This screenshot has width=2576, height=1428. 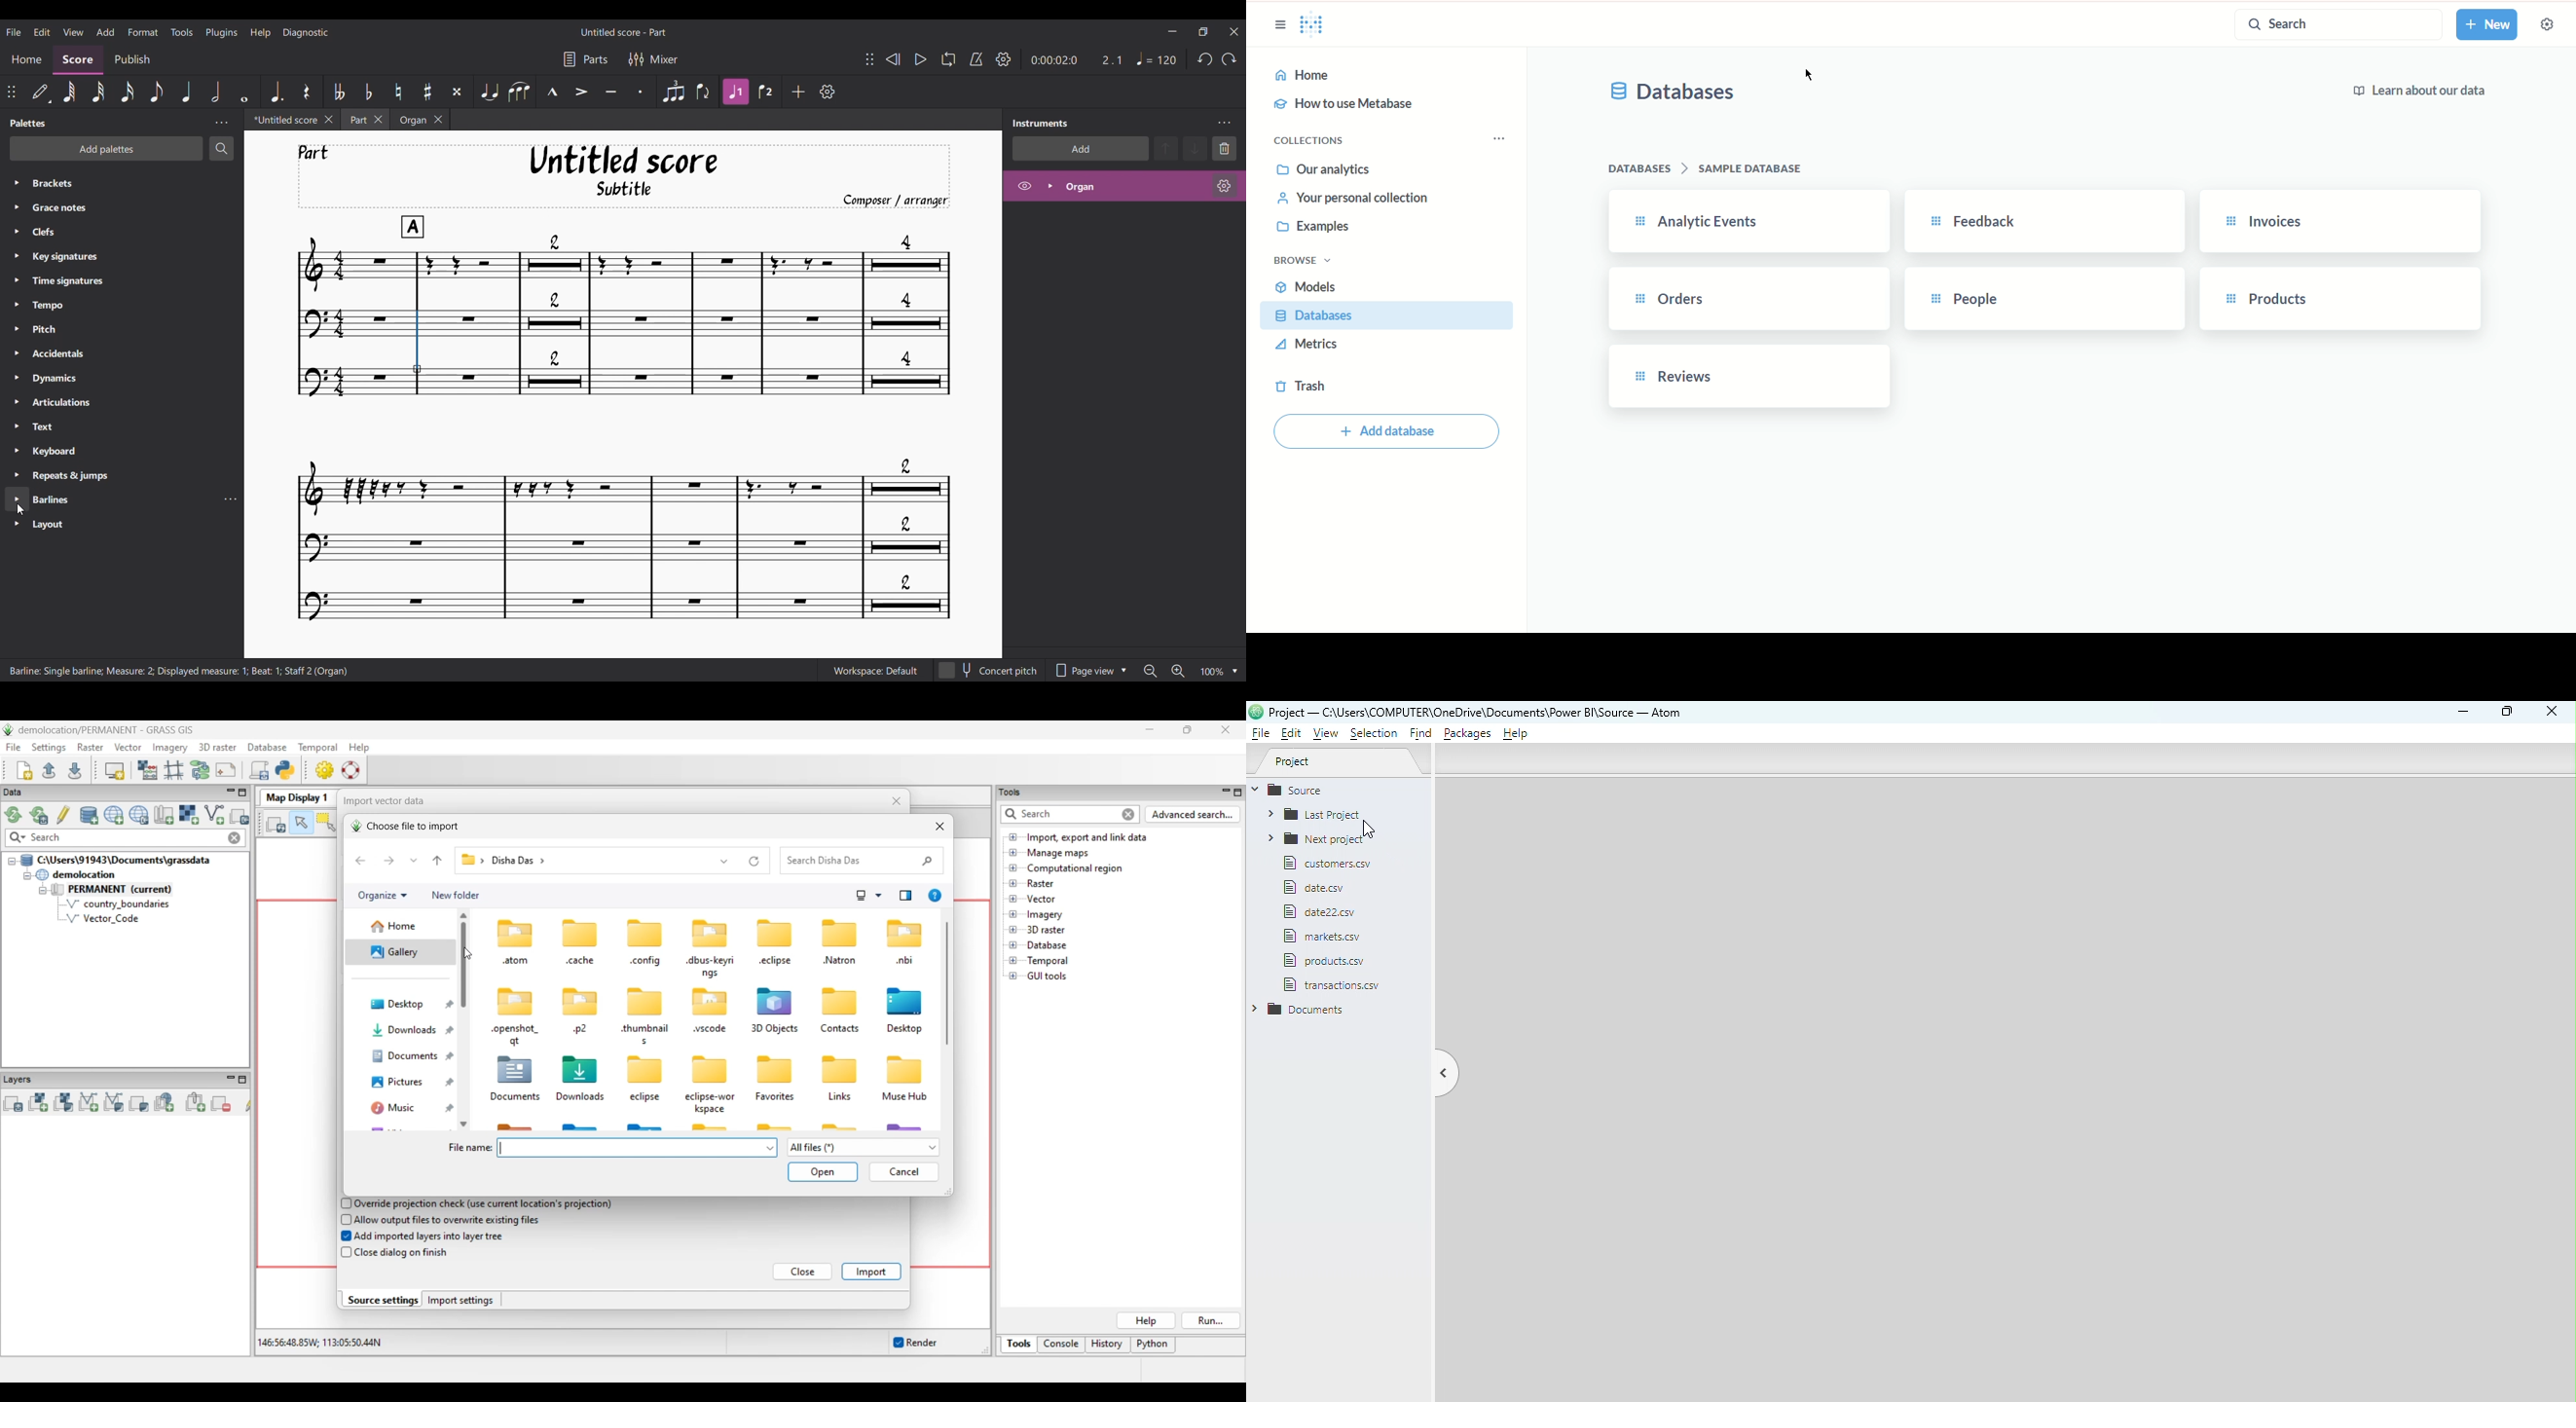 What do you see at coordinates (1343, 987) in the screenshot?
I see `file` at bounding box center [1343, 987].